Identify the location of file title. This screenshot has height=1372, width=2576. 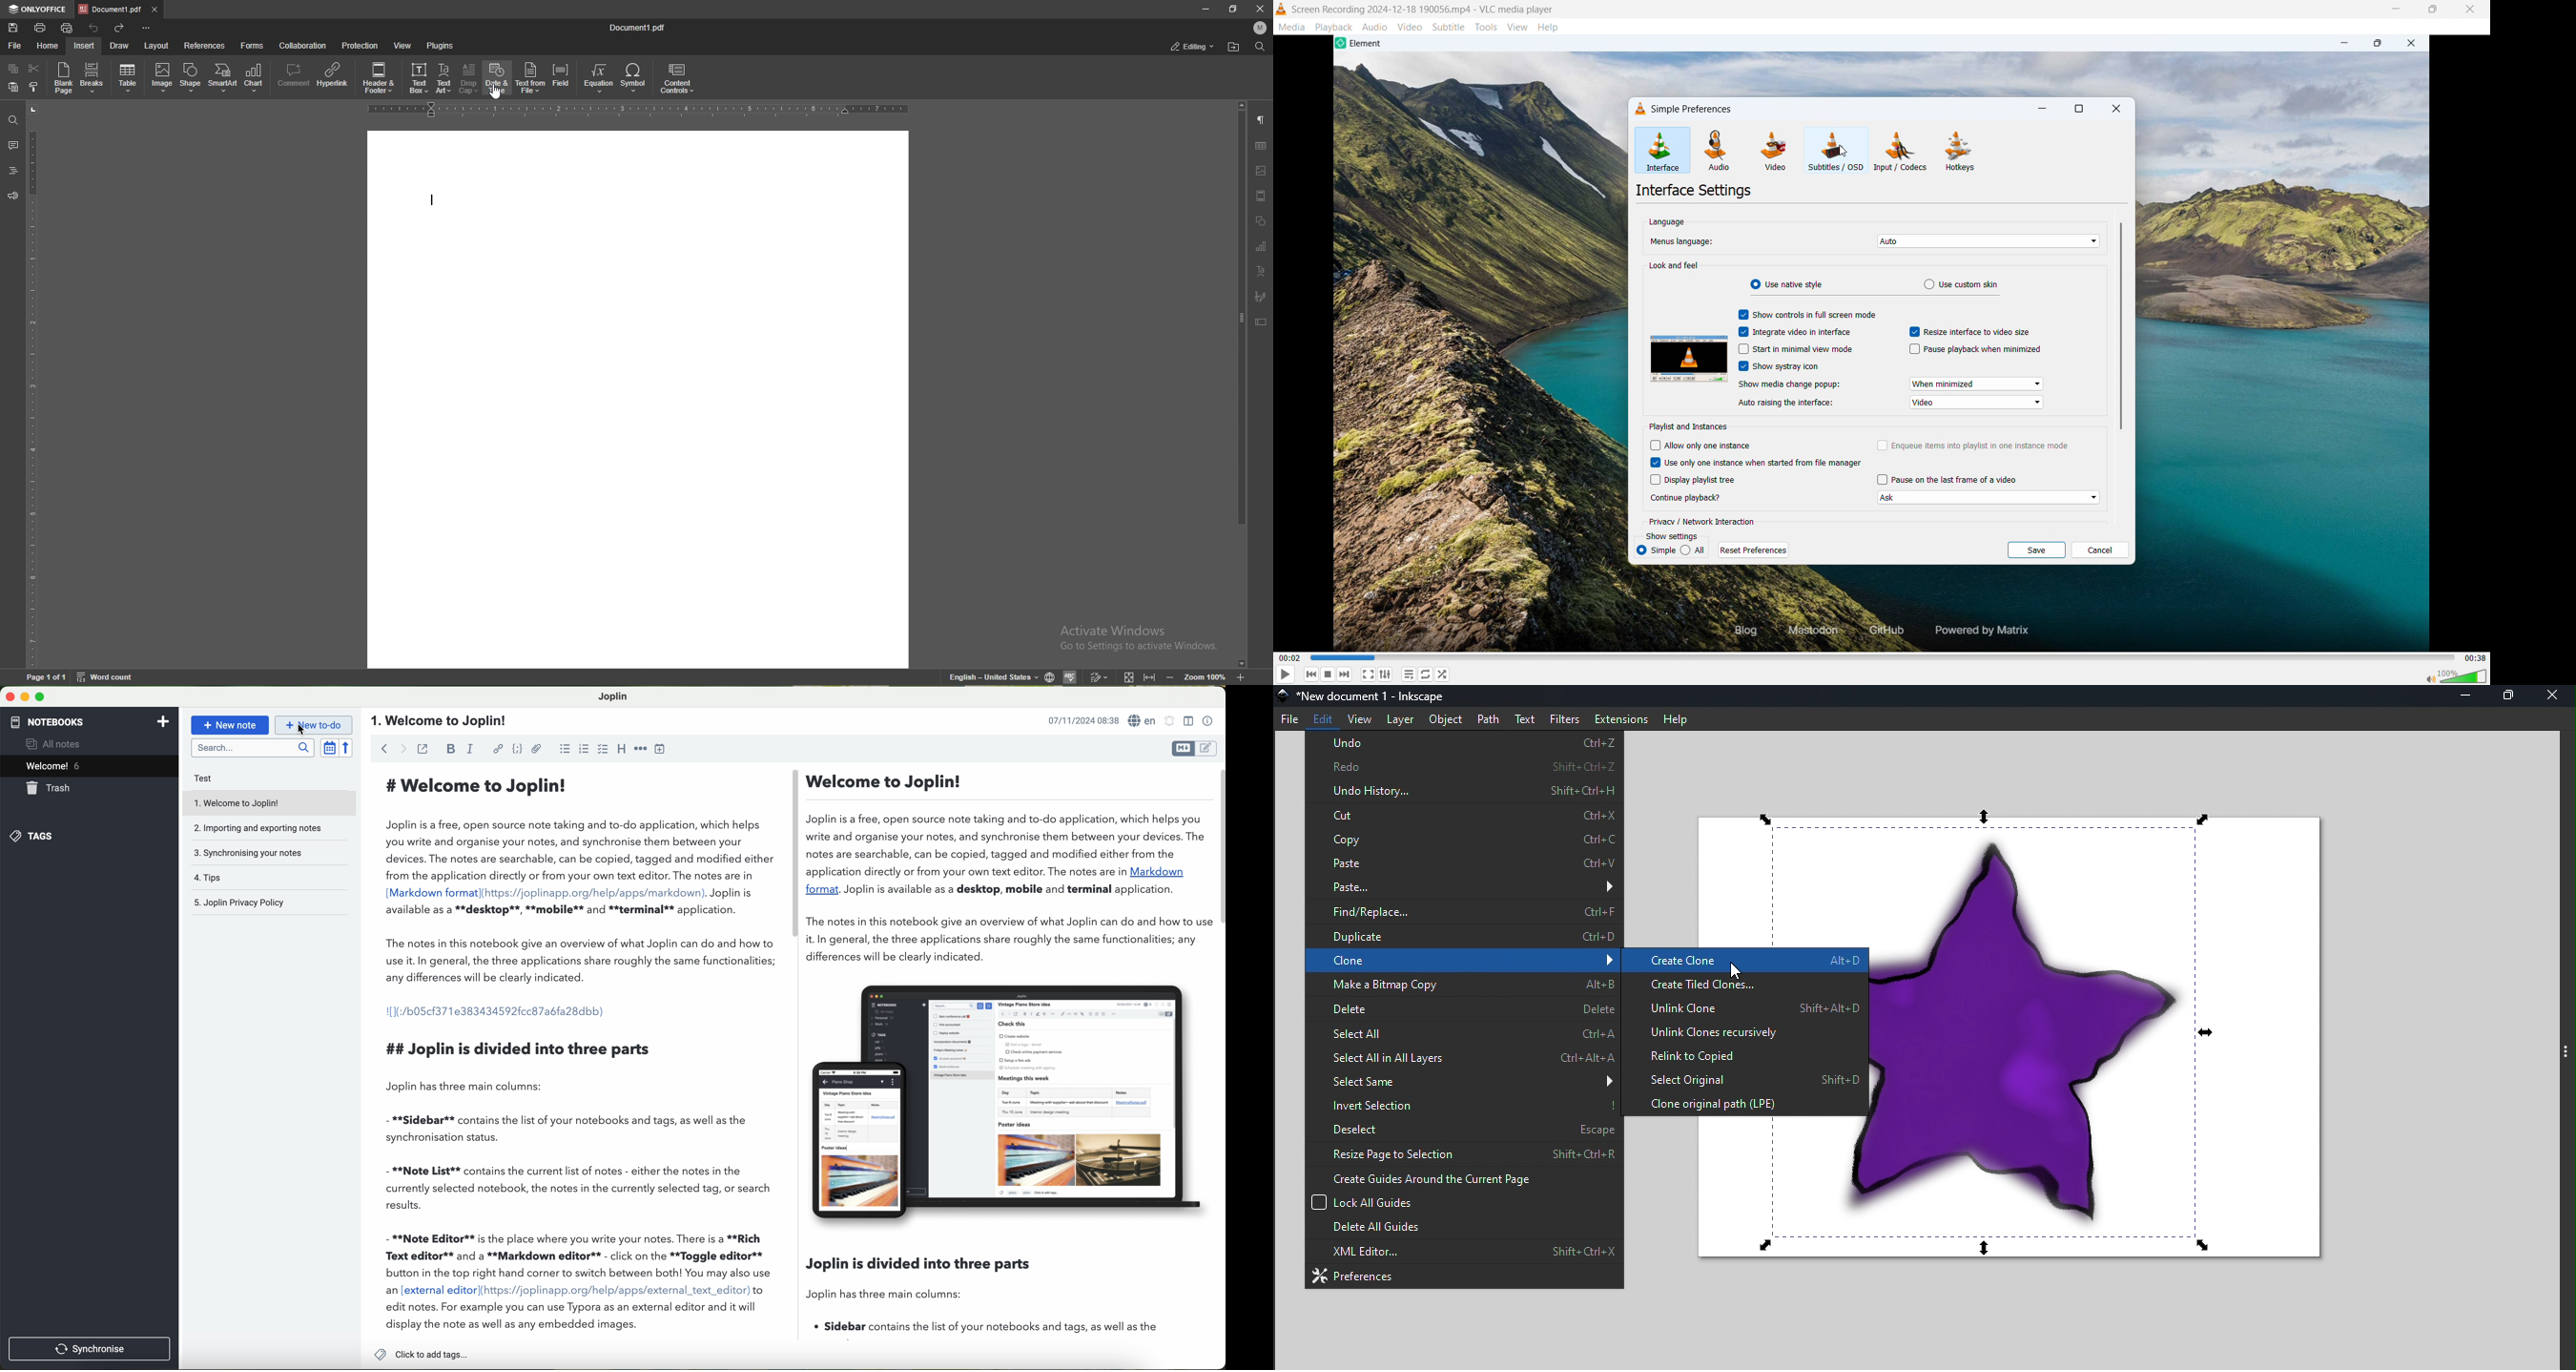
(441, 721).